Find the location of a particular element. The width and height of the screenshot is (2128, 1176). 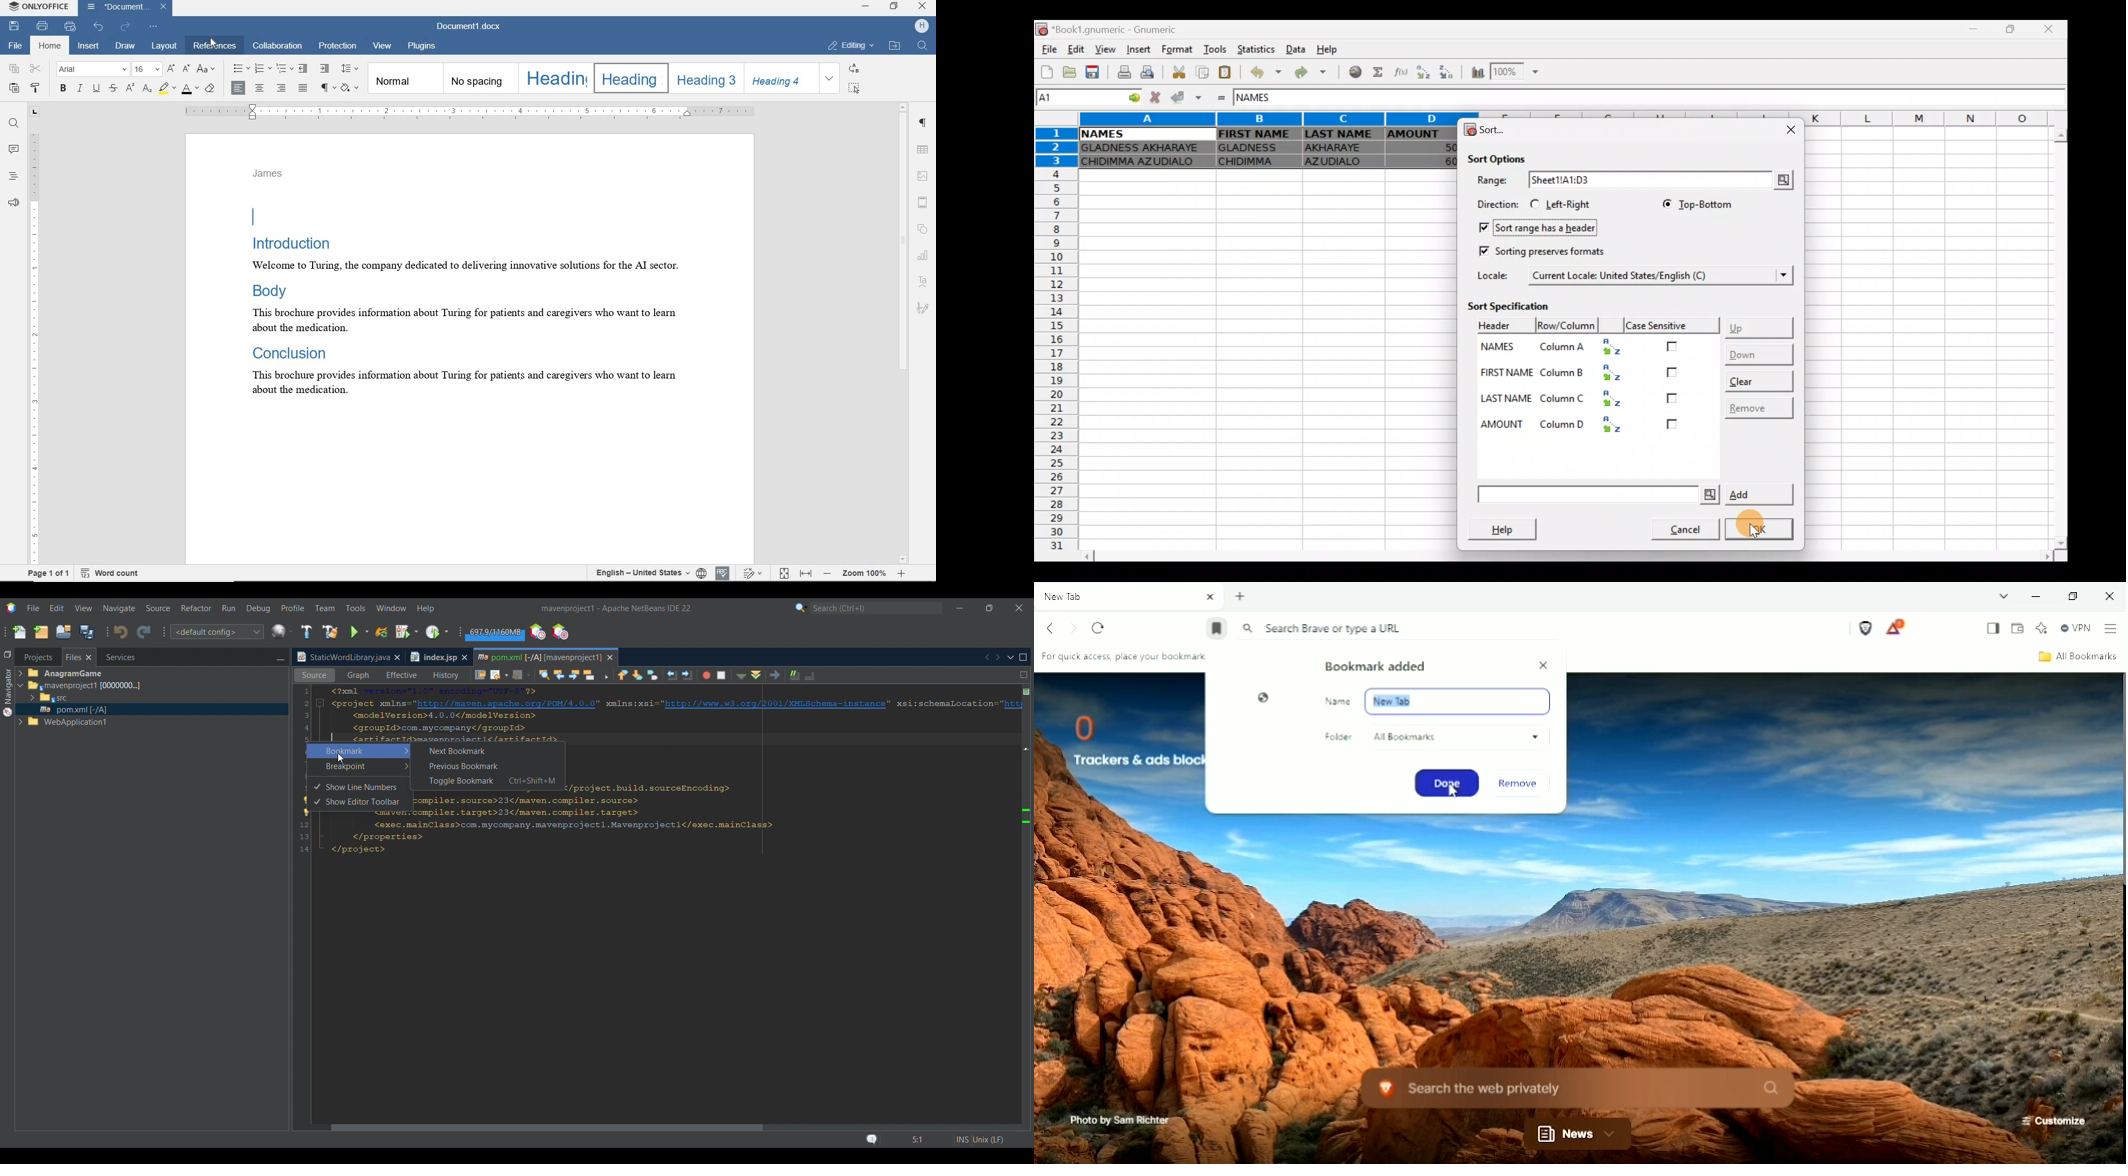

zoom out or zoom in is located at coordinates (864, 573).